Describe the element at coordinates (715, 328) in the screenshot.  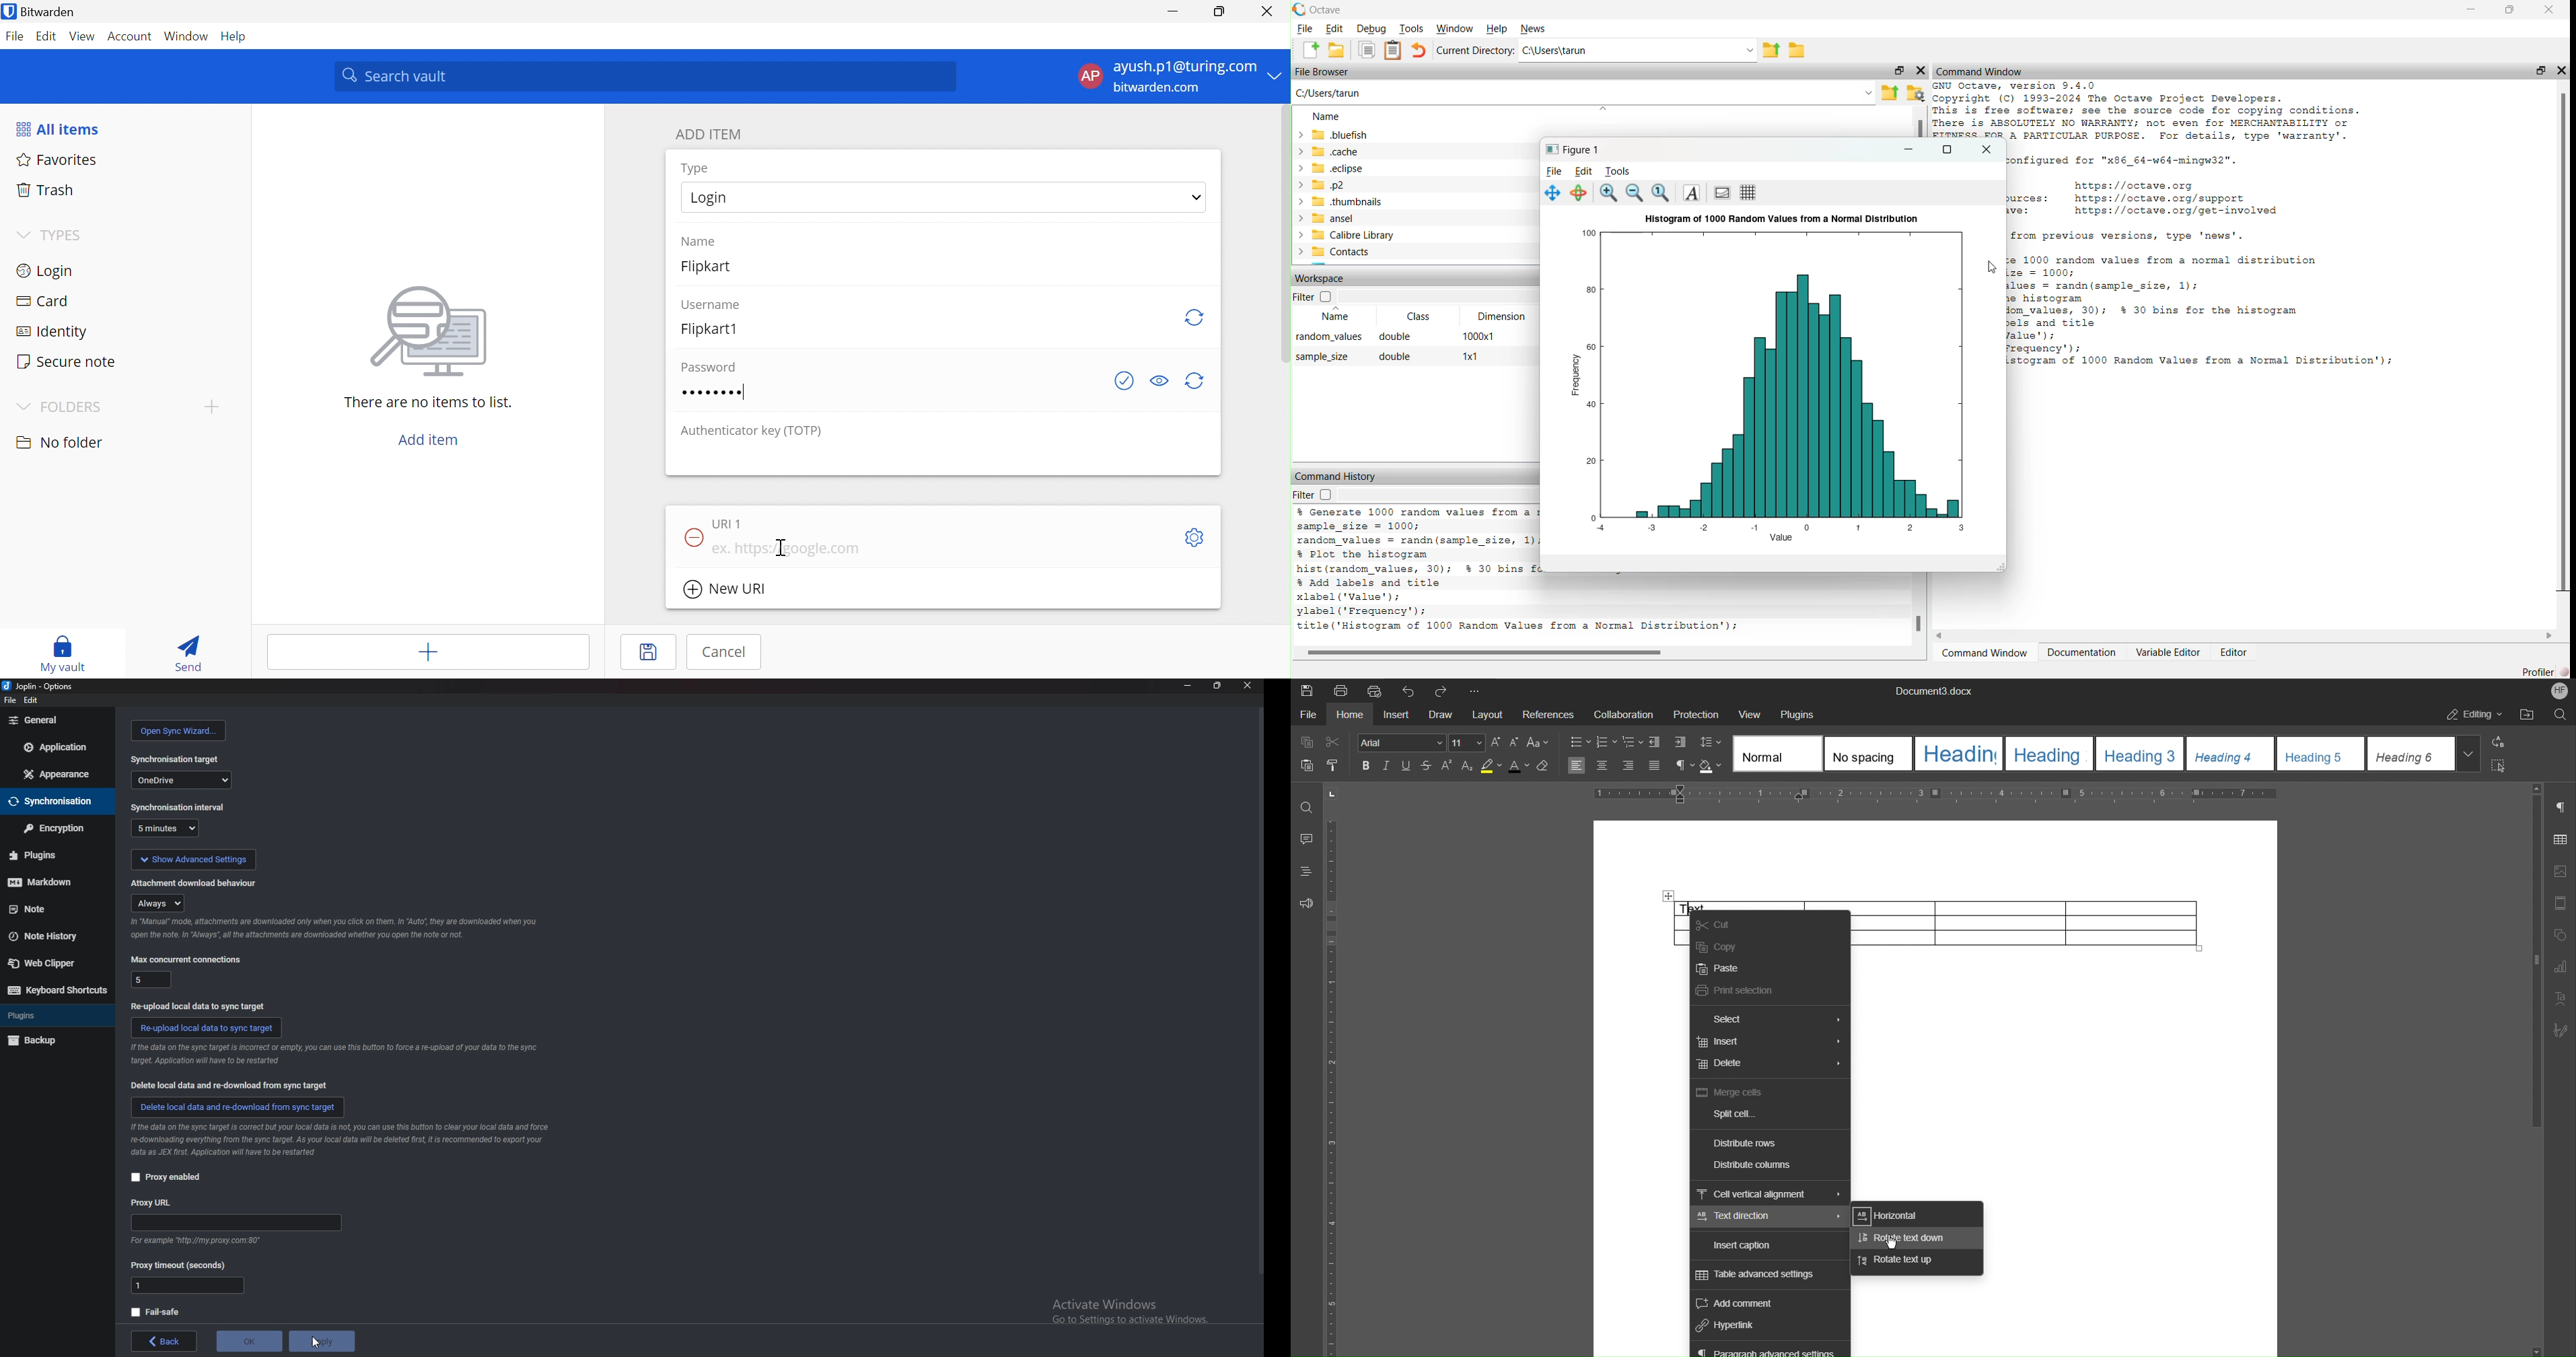
I see `Flipkart1` at that location.